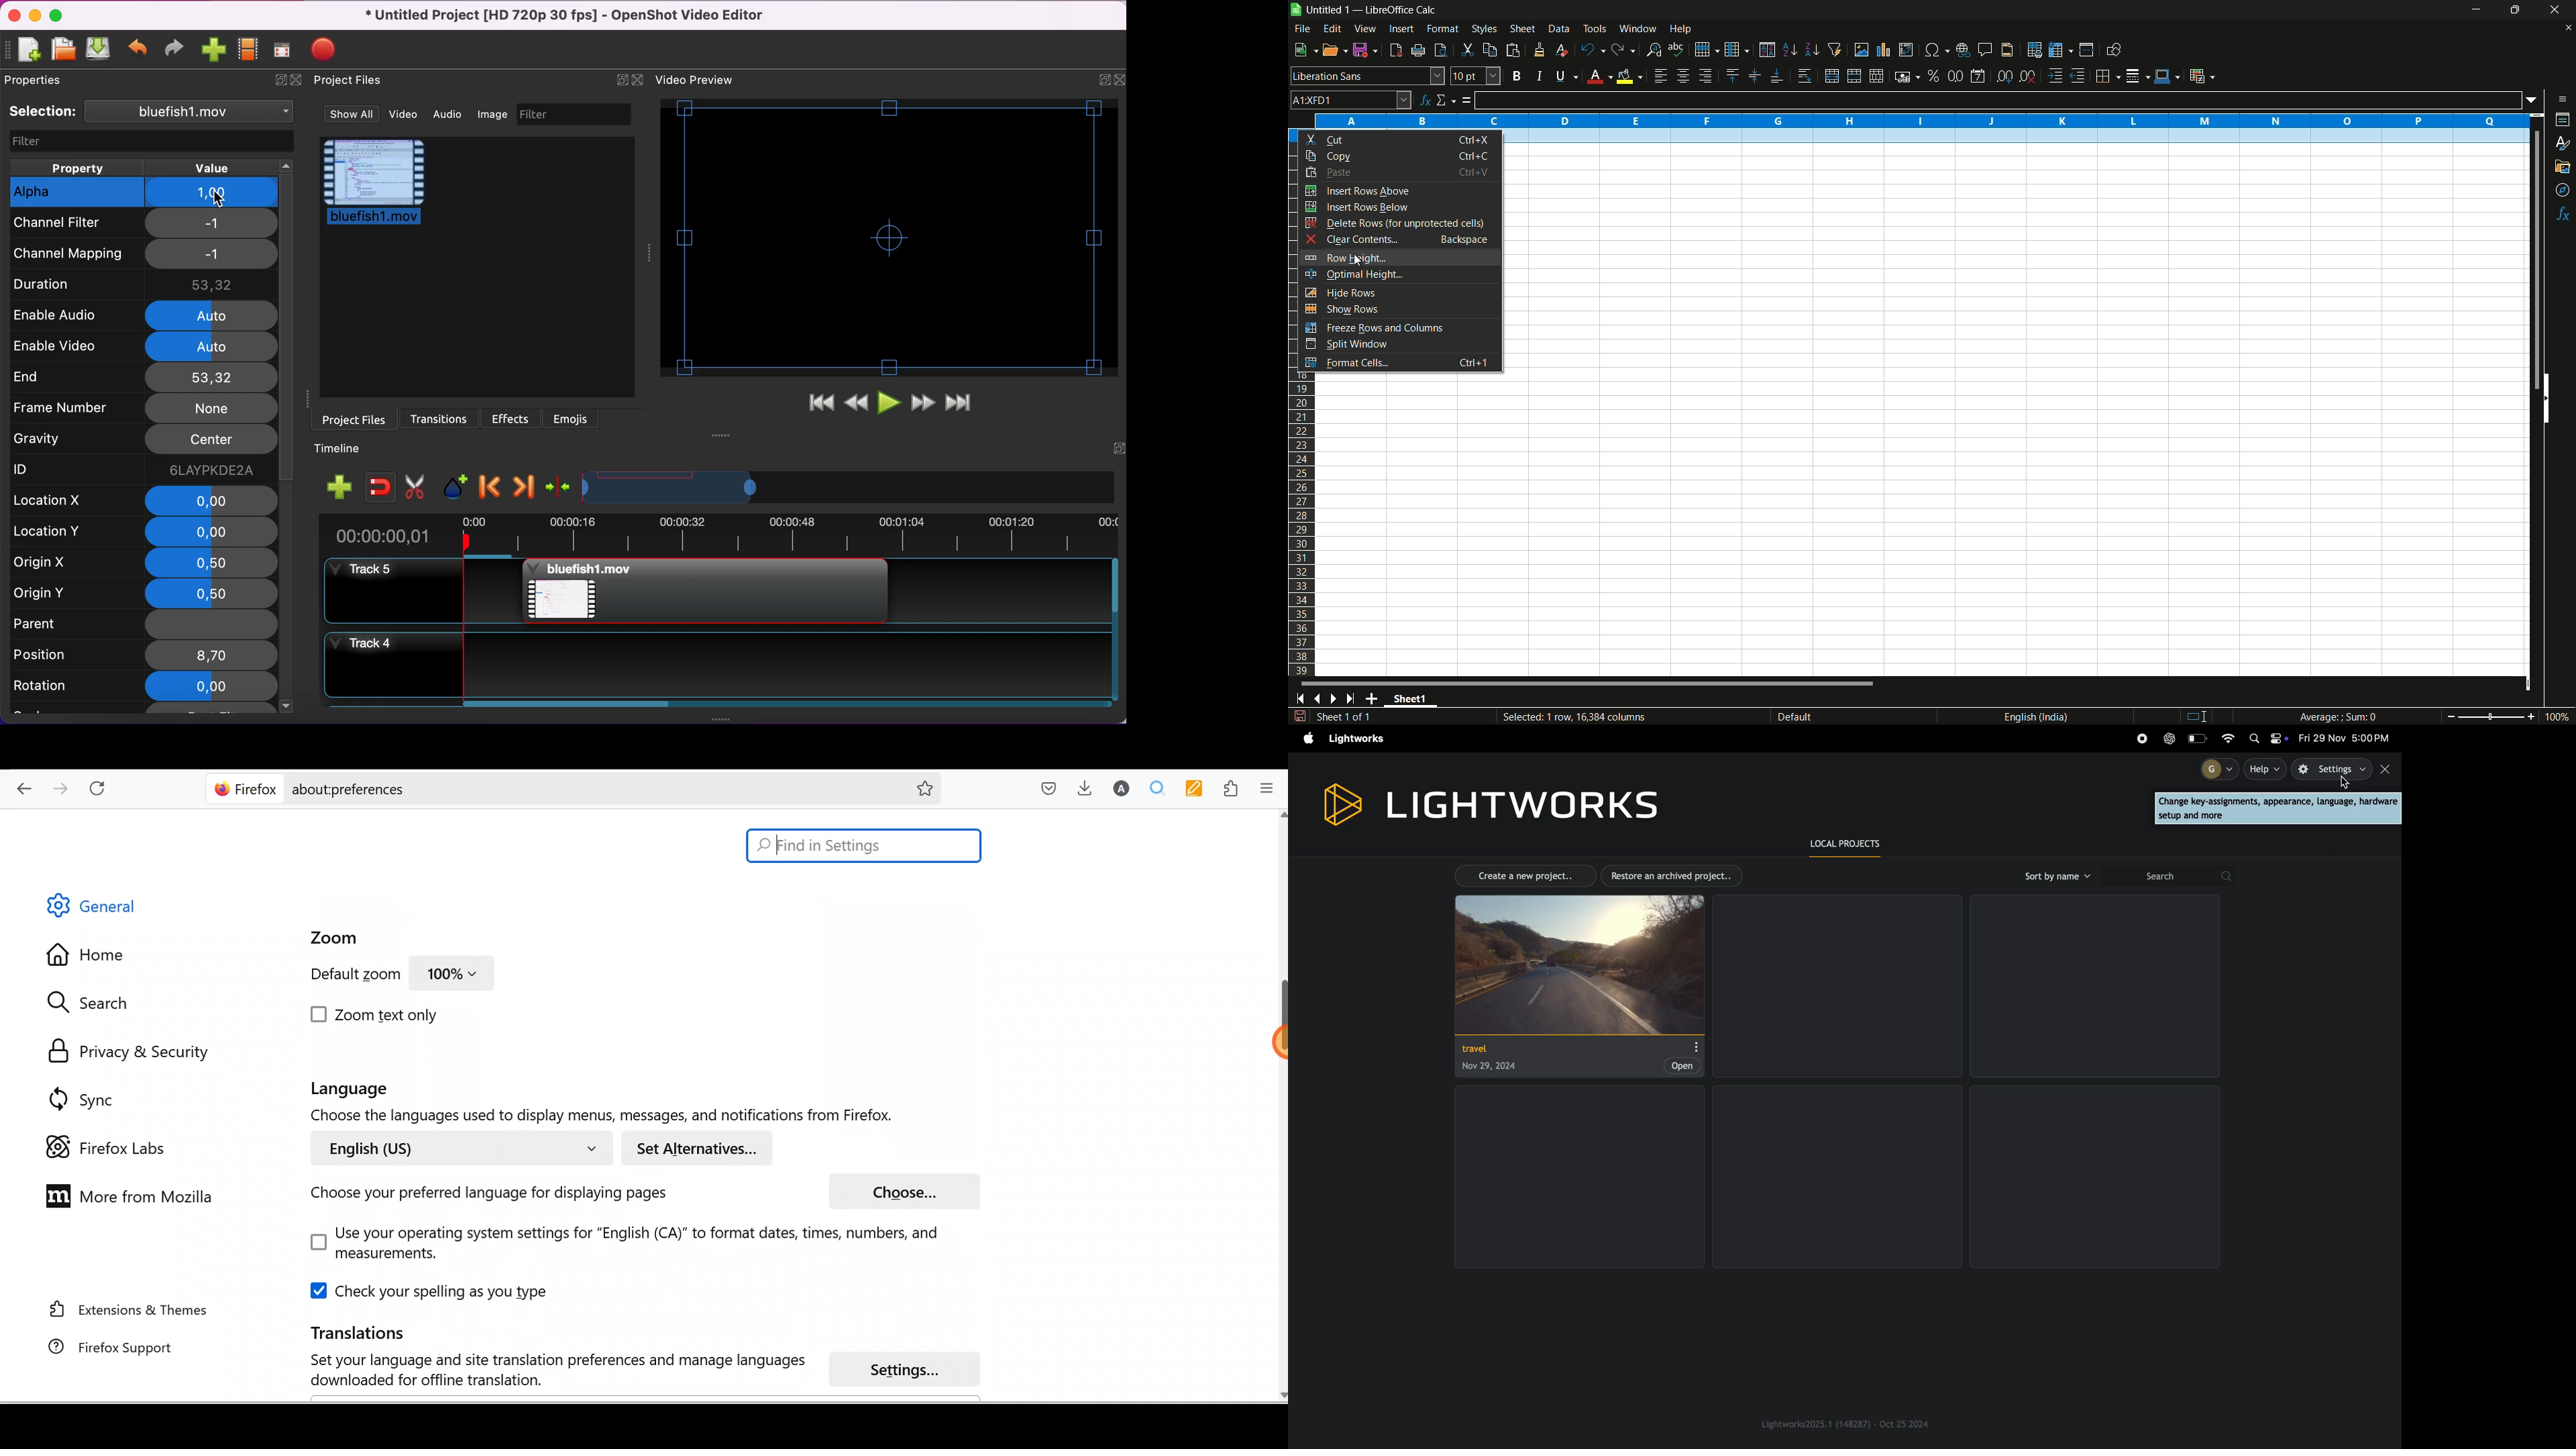 This screenshot has width=2576, height=1456. What do you see at coordinates (419, 591) in the screenshot?
I see `track 5` at bounding box center [419, 591].